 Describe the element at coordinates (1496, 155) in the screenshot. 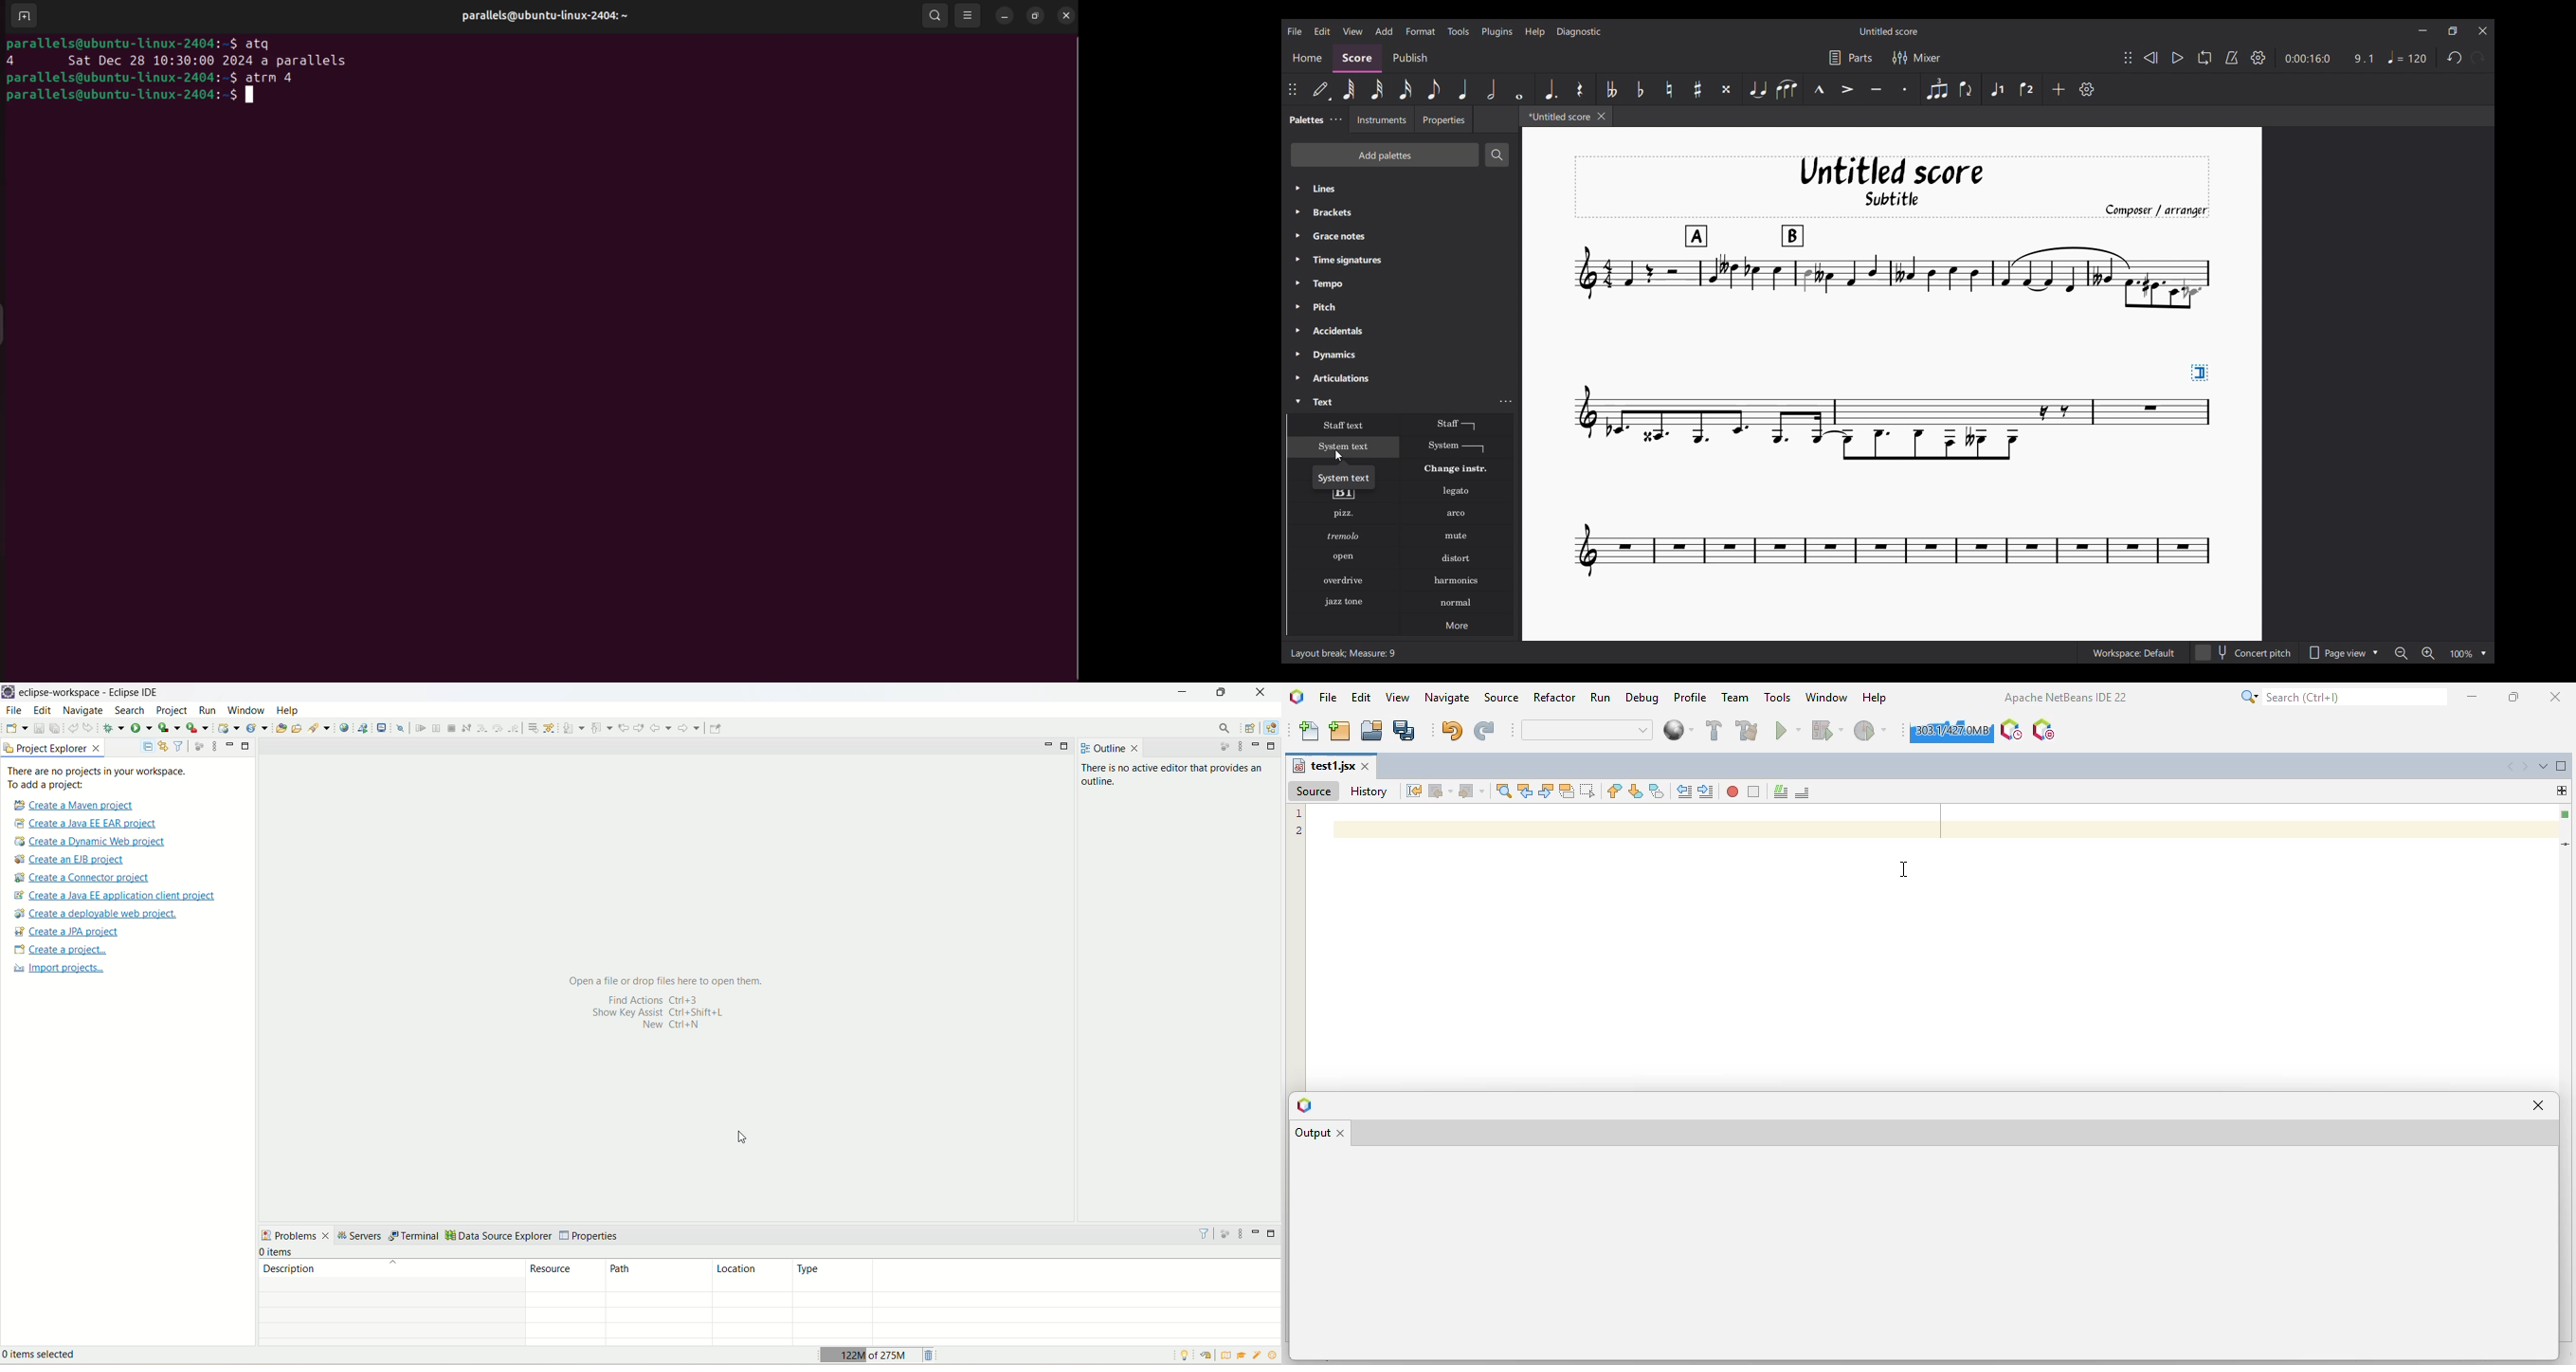

I see `Search` at that location.